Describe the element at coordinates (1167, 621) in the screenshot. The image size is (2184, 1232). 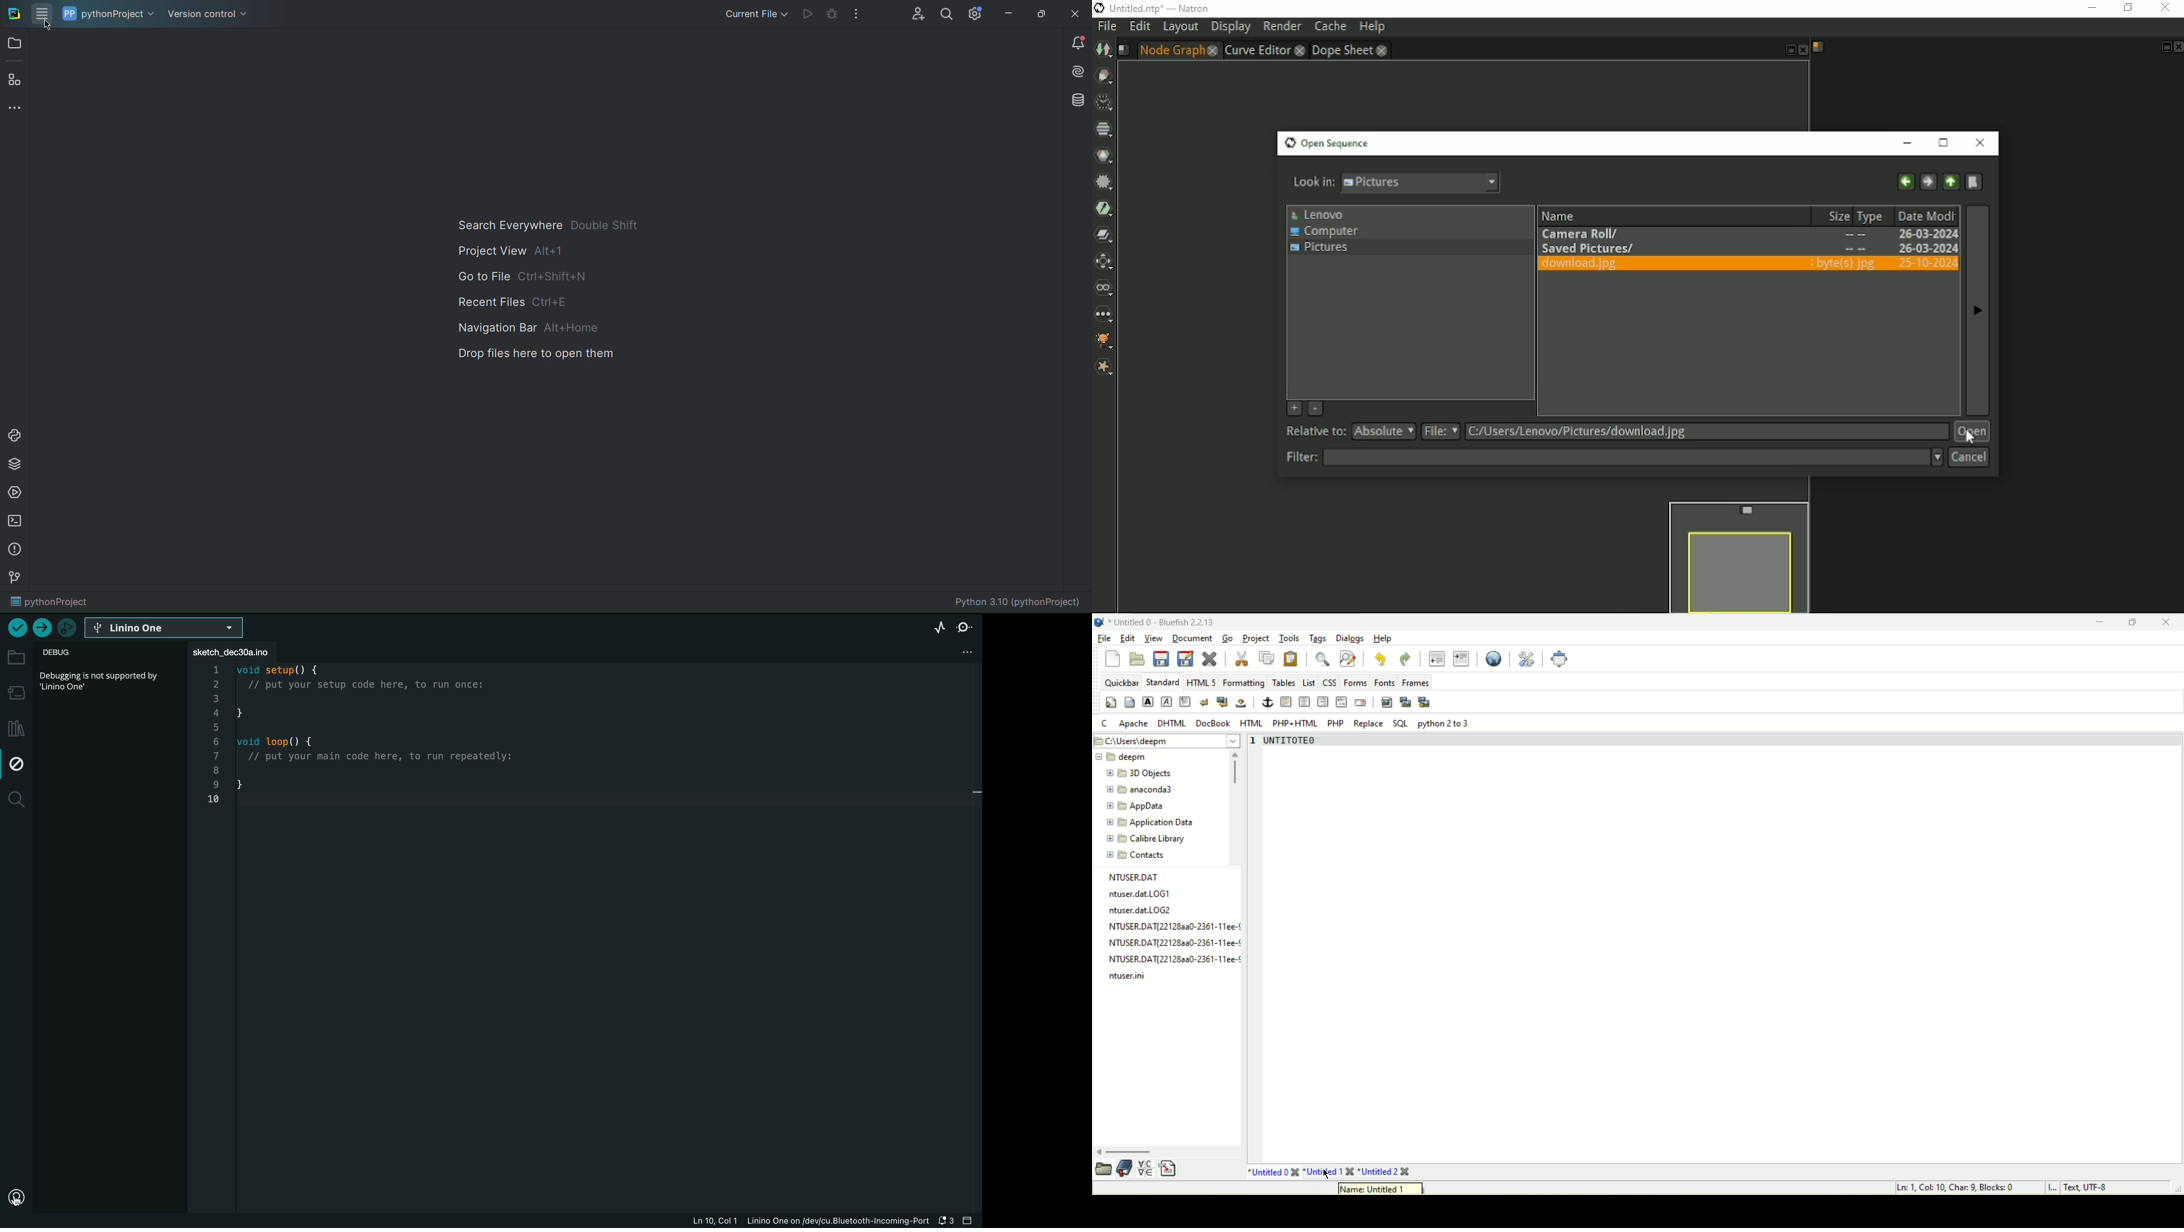
I see `title ` at that location.